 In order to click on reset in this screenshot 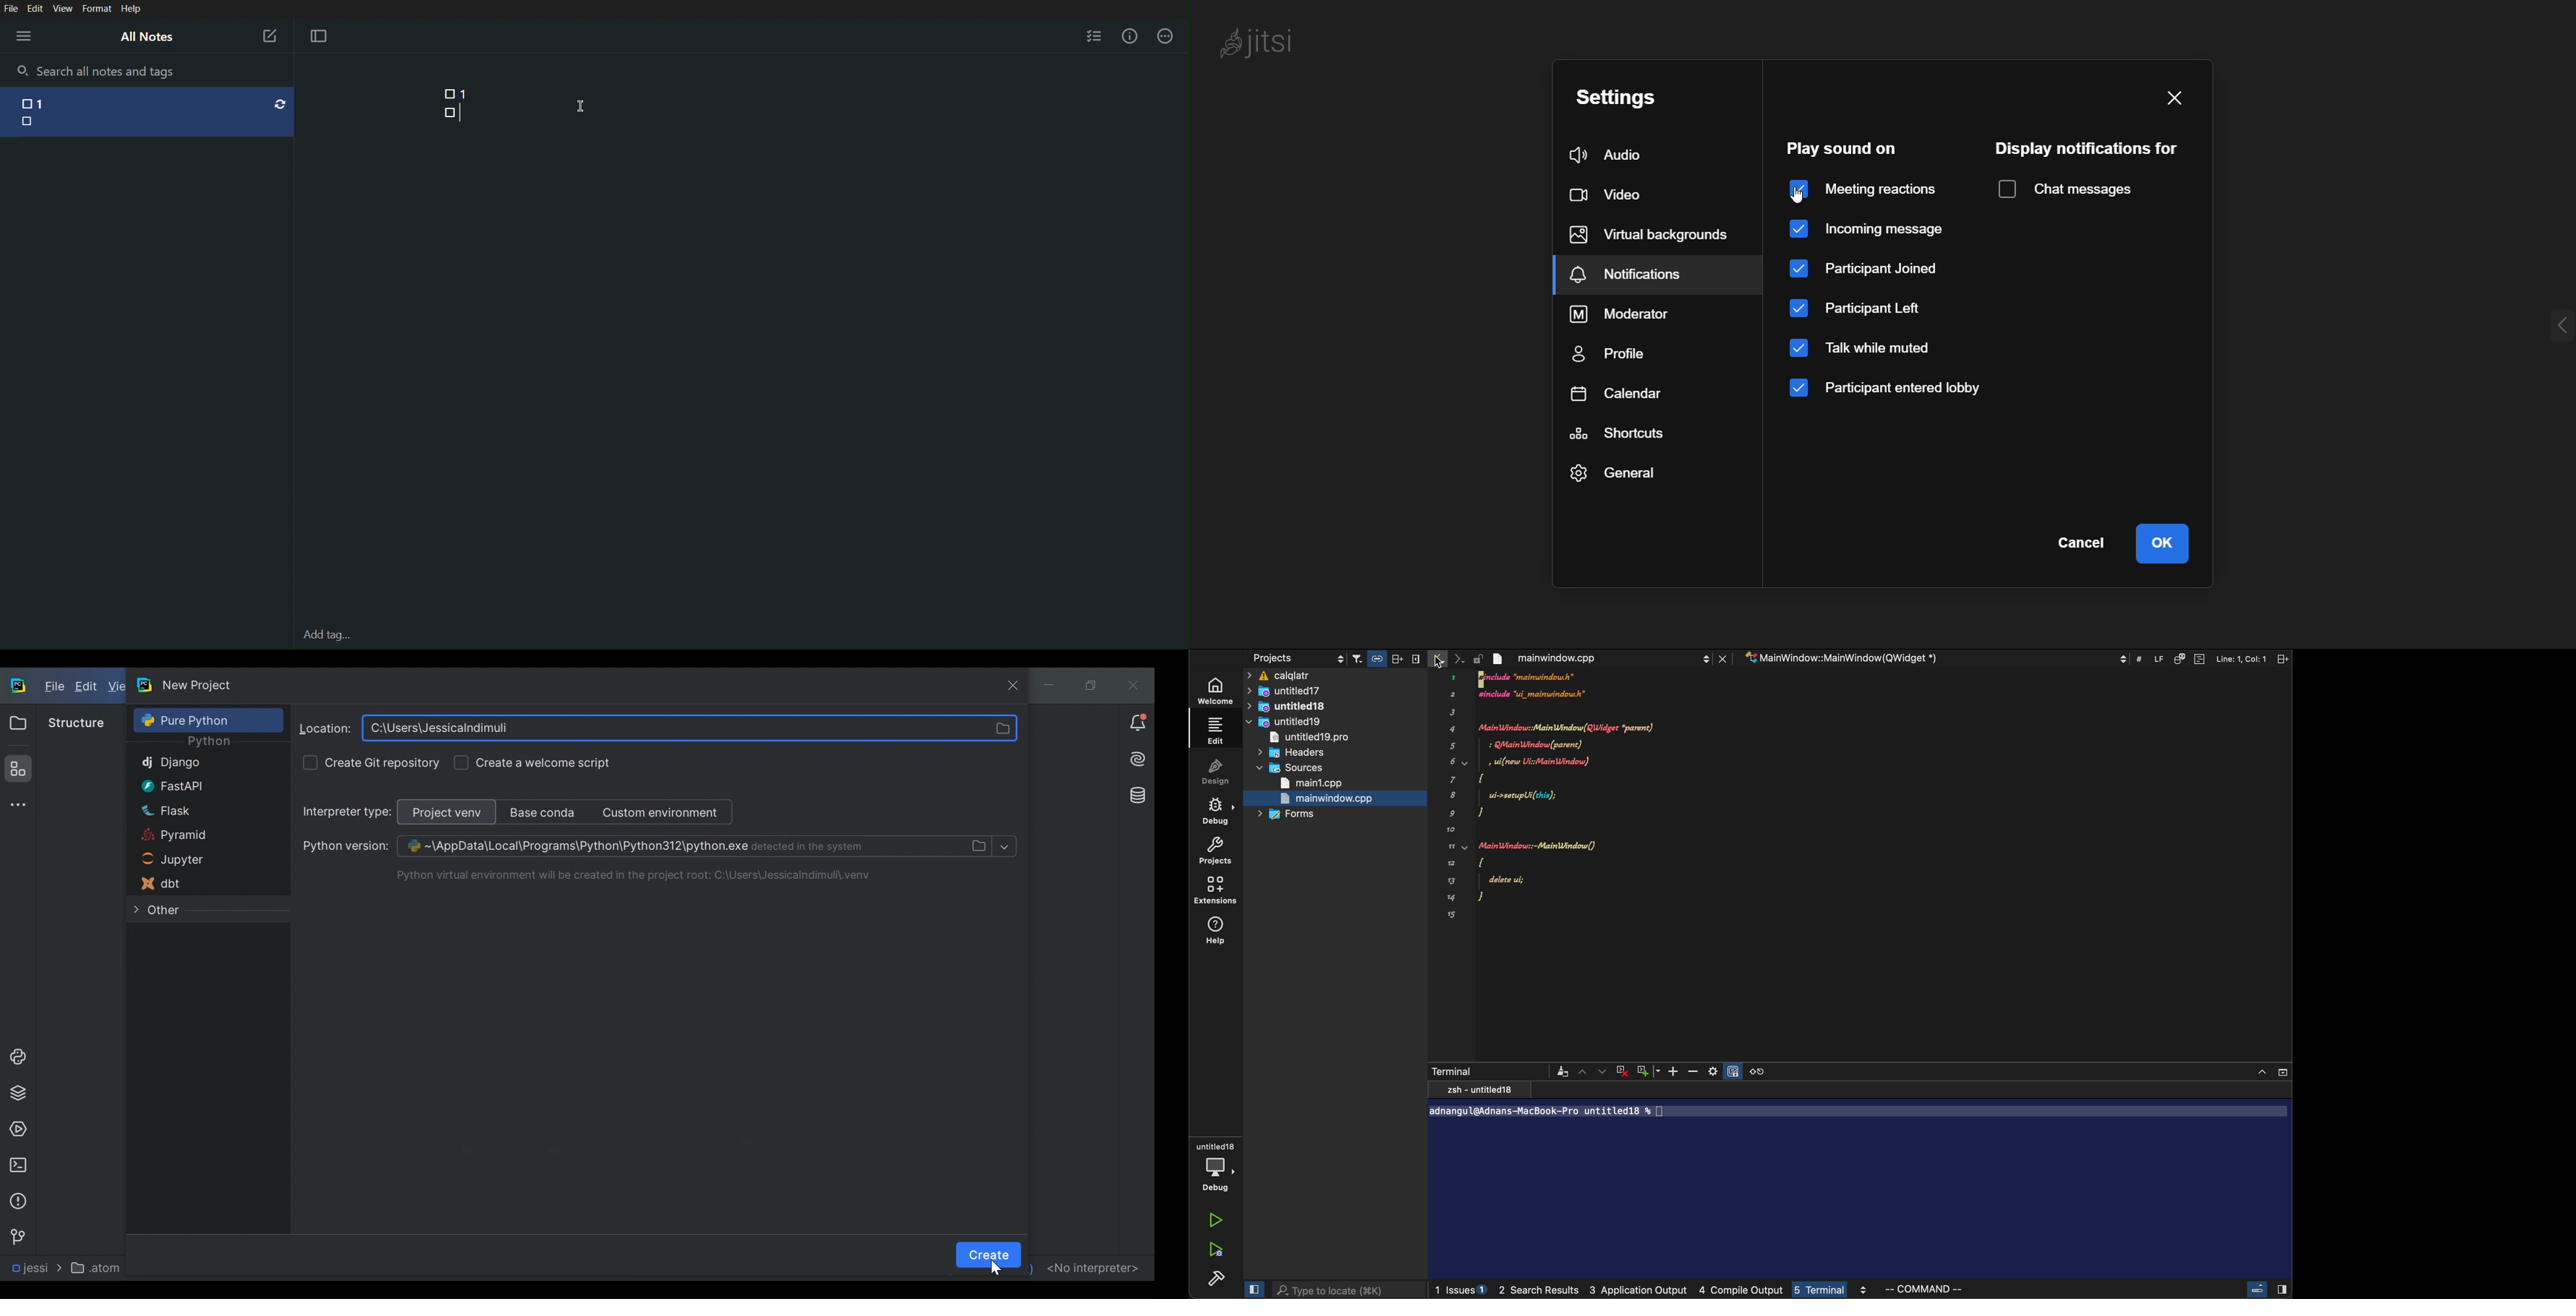, I will do `click(280, 103)`.